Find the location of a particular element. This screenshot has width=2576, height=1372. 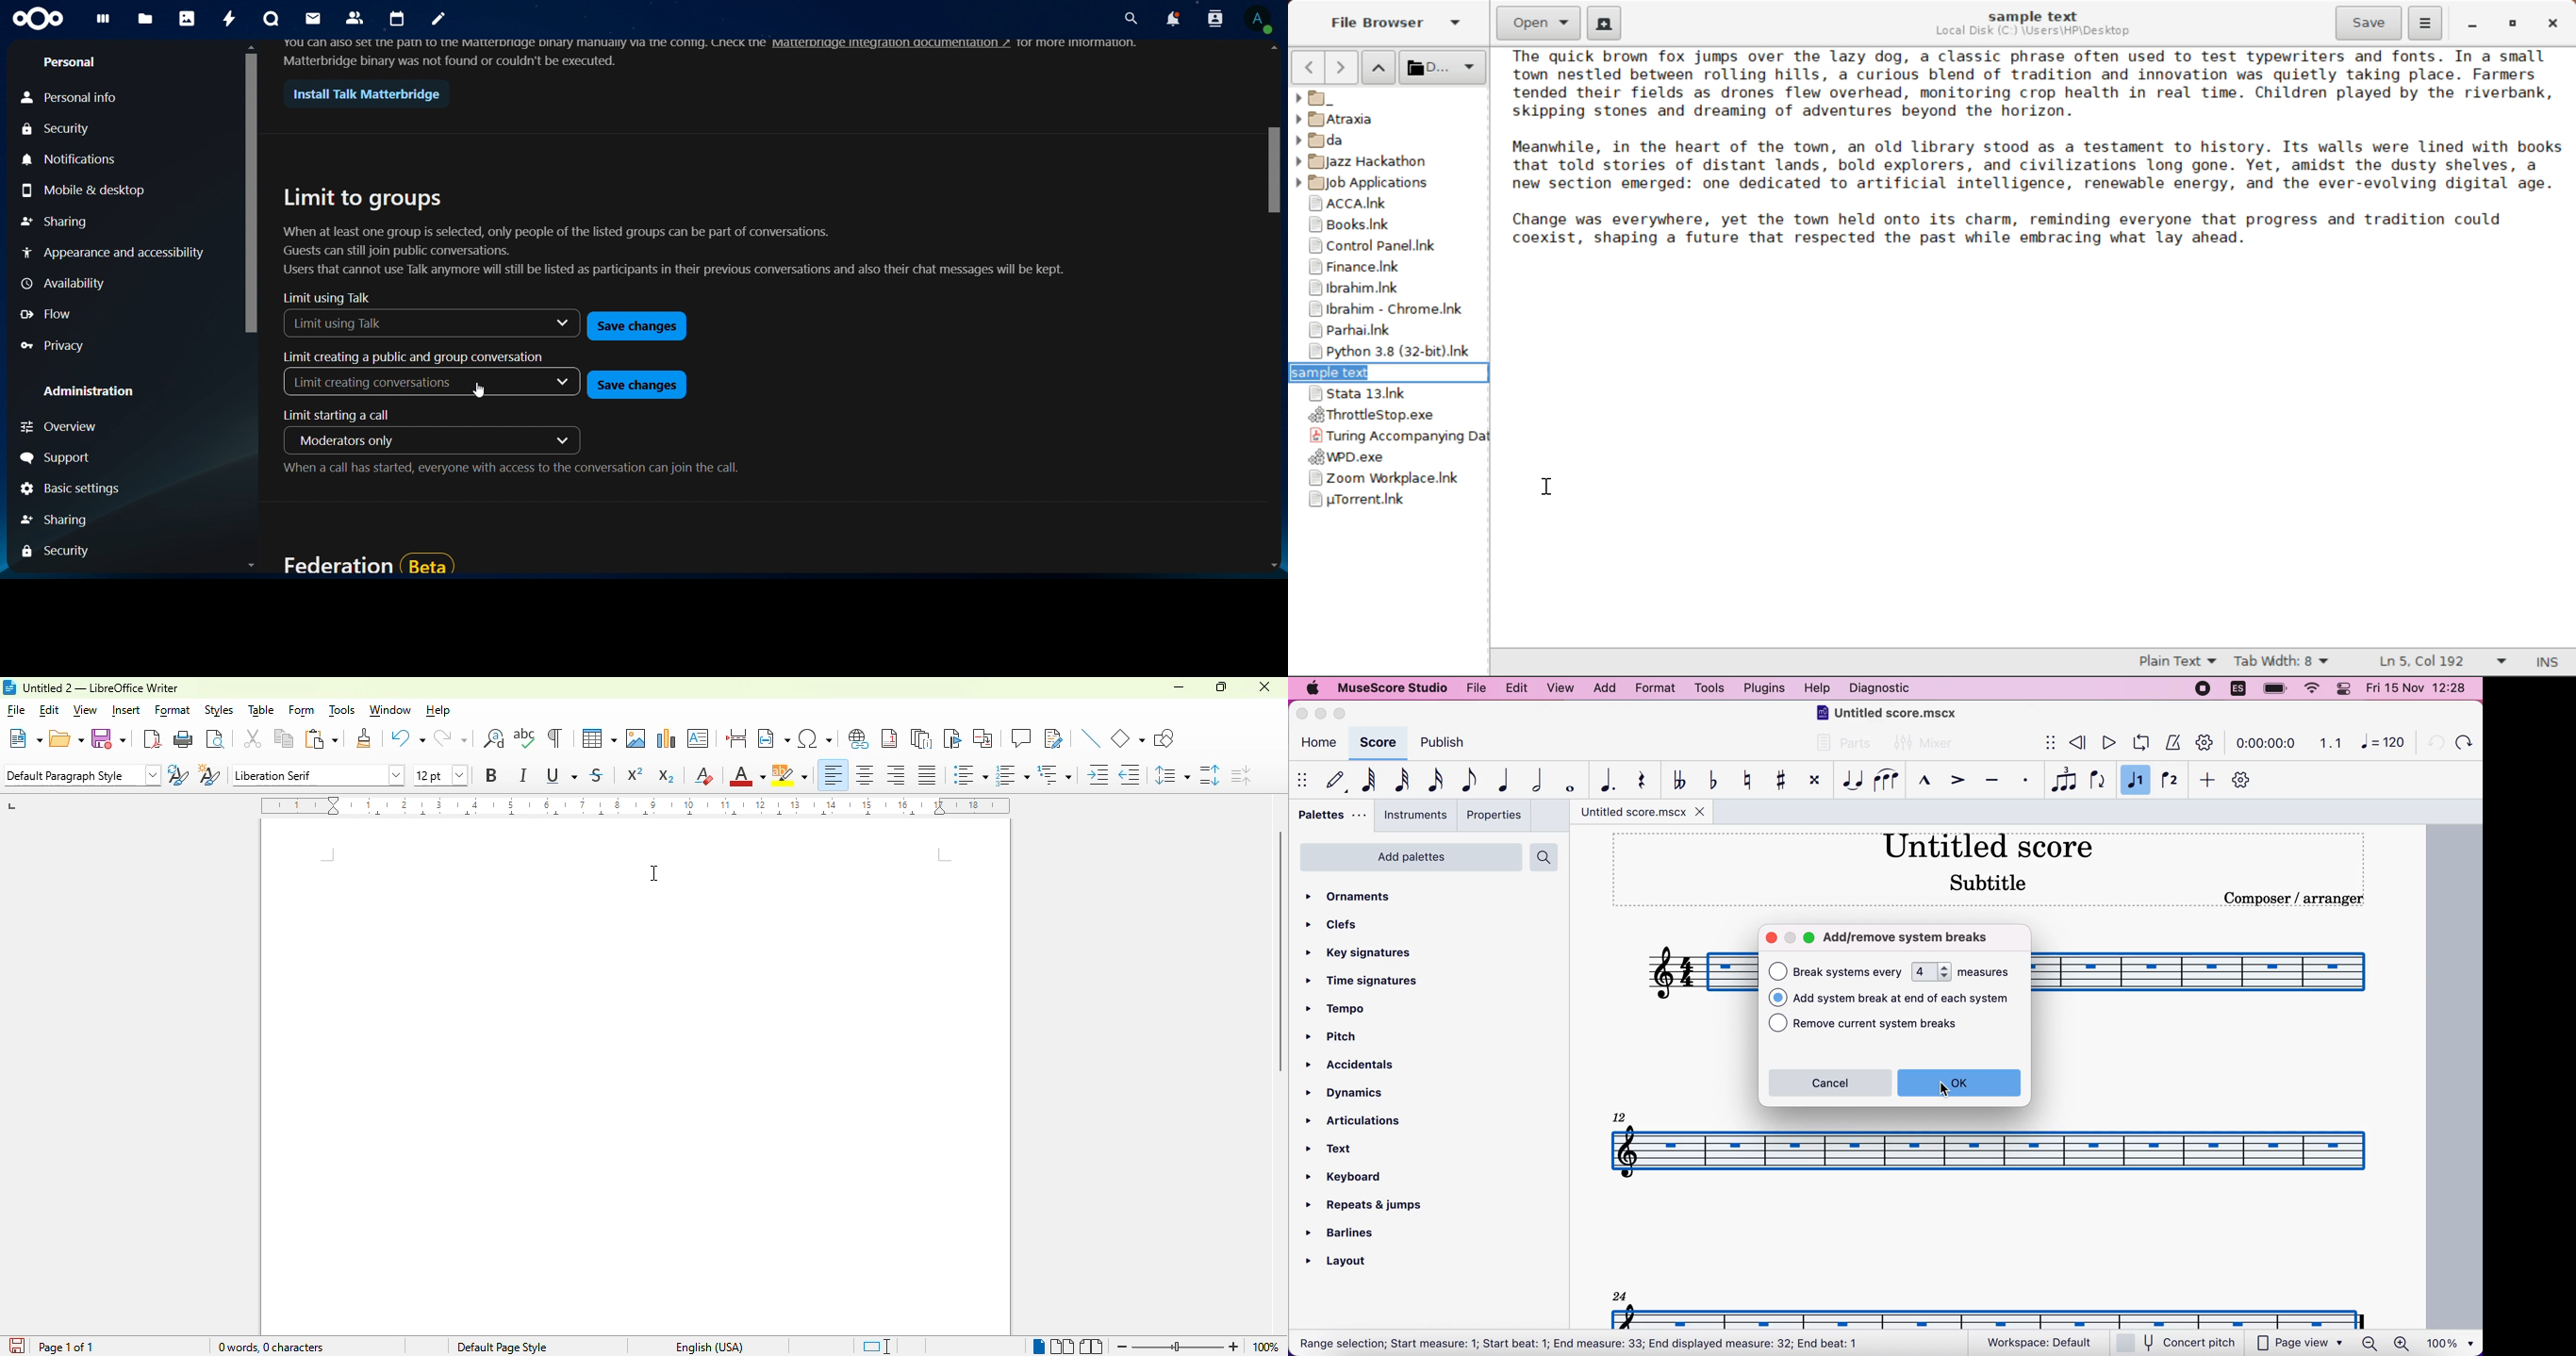

Next Page is located at coordinates (1344, 67).